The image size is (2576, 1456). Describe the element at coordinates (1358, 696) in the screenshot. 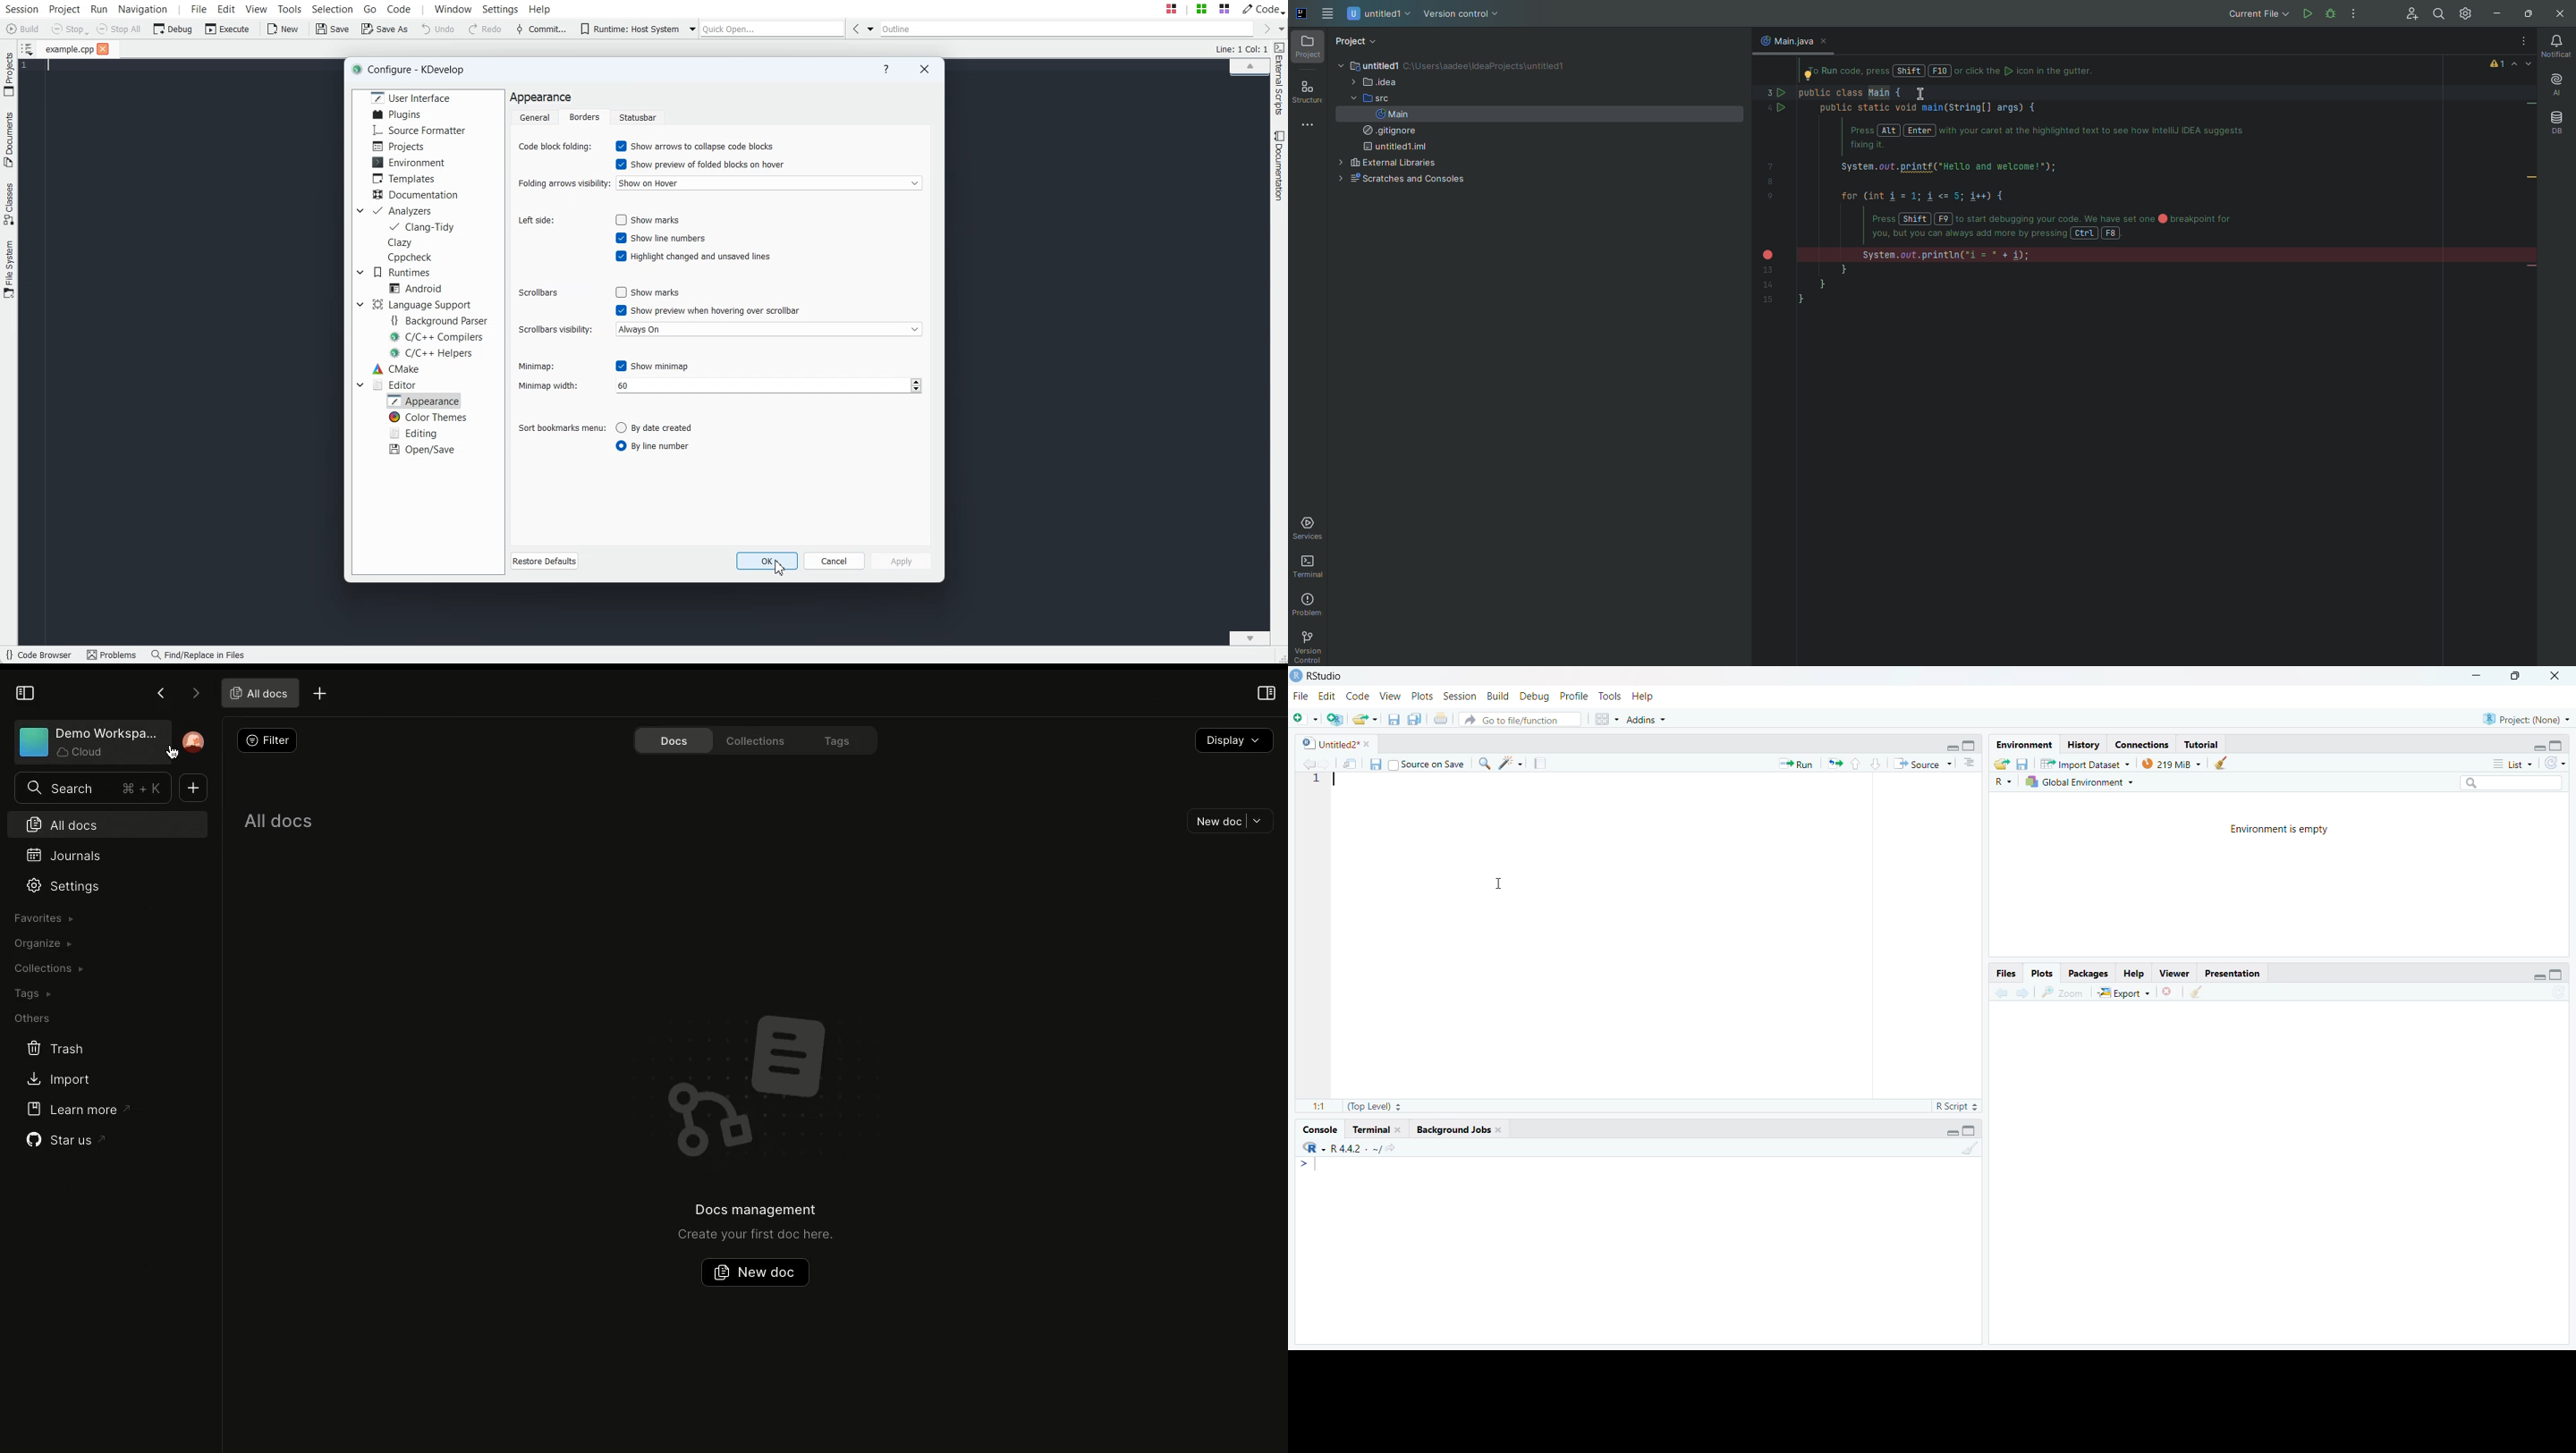

I see `Code` at that location.